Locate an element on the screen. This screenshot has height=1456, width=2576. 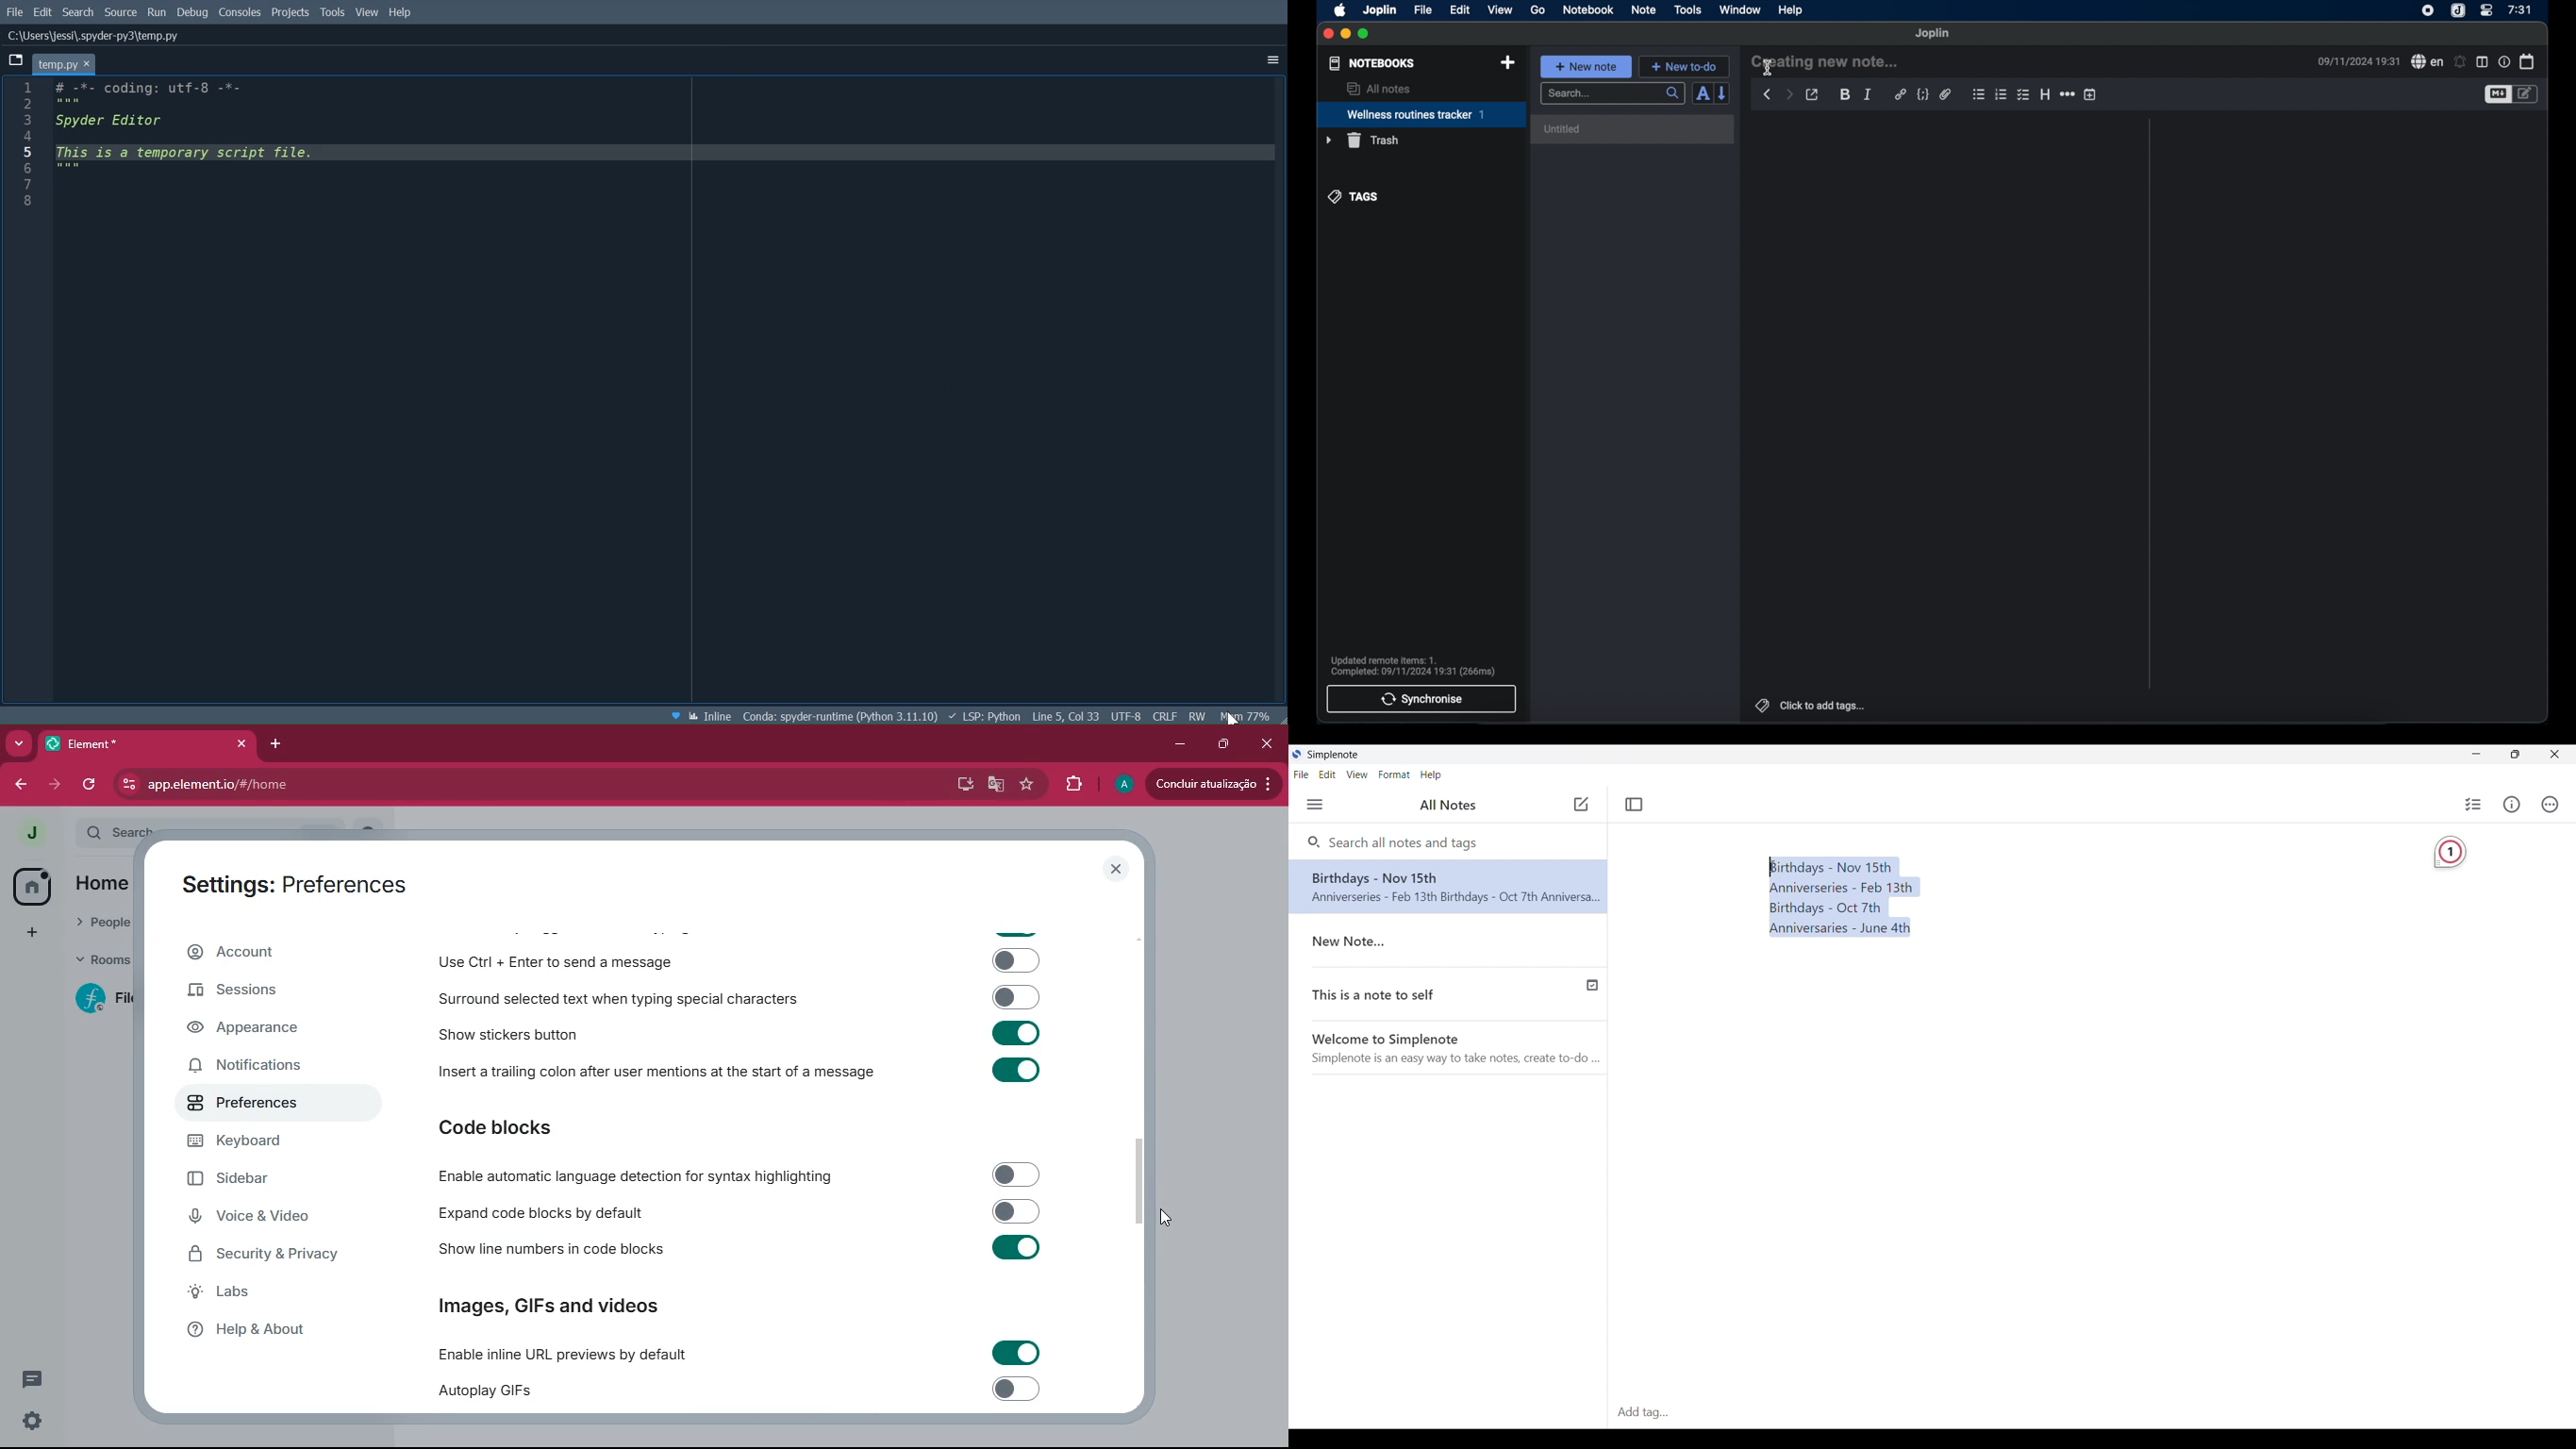
Grammarly extension detecting 1 required change  is located at coordinates (2450, 853).